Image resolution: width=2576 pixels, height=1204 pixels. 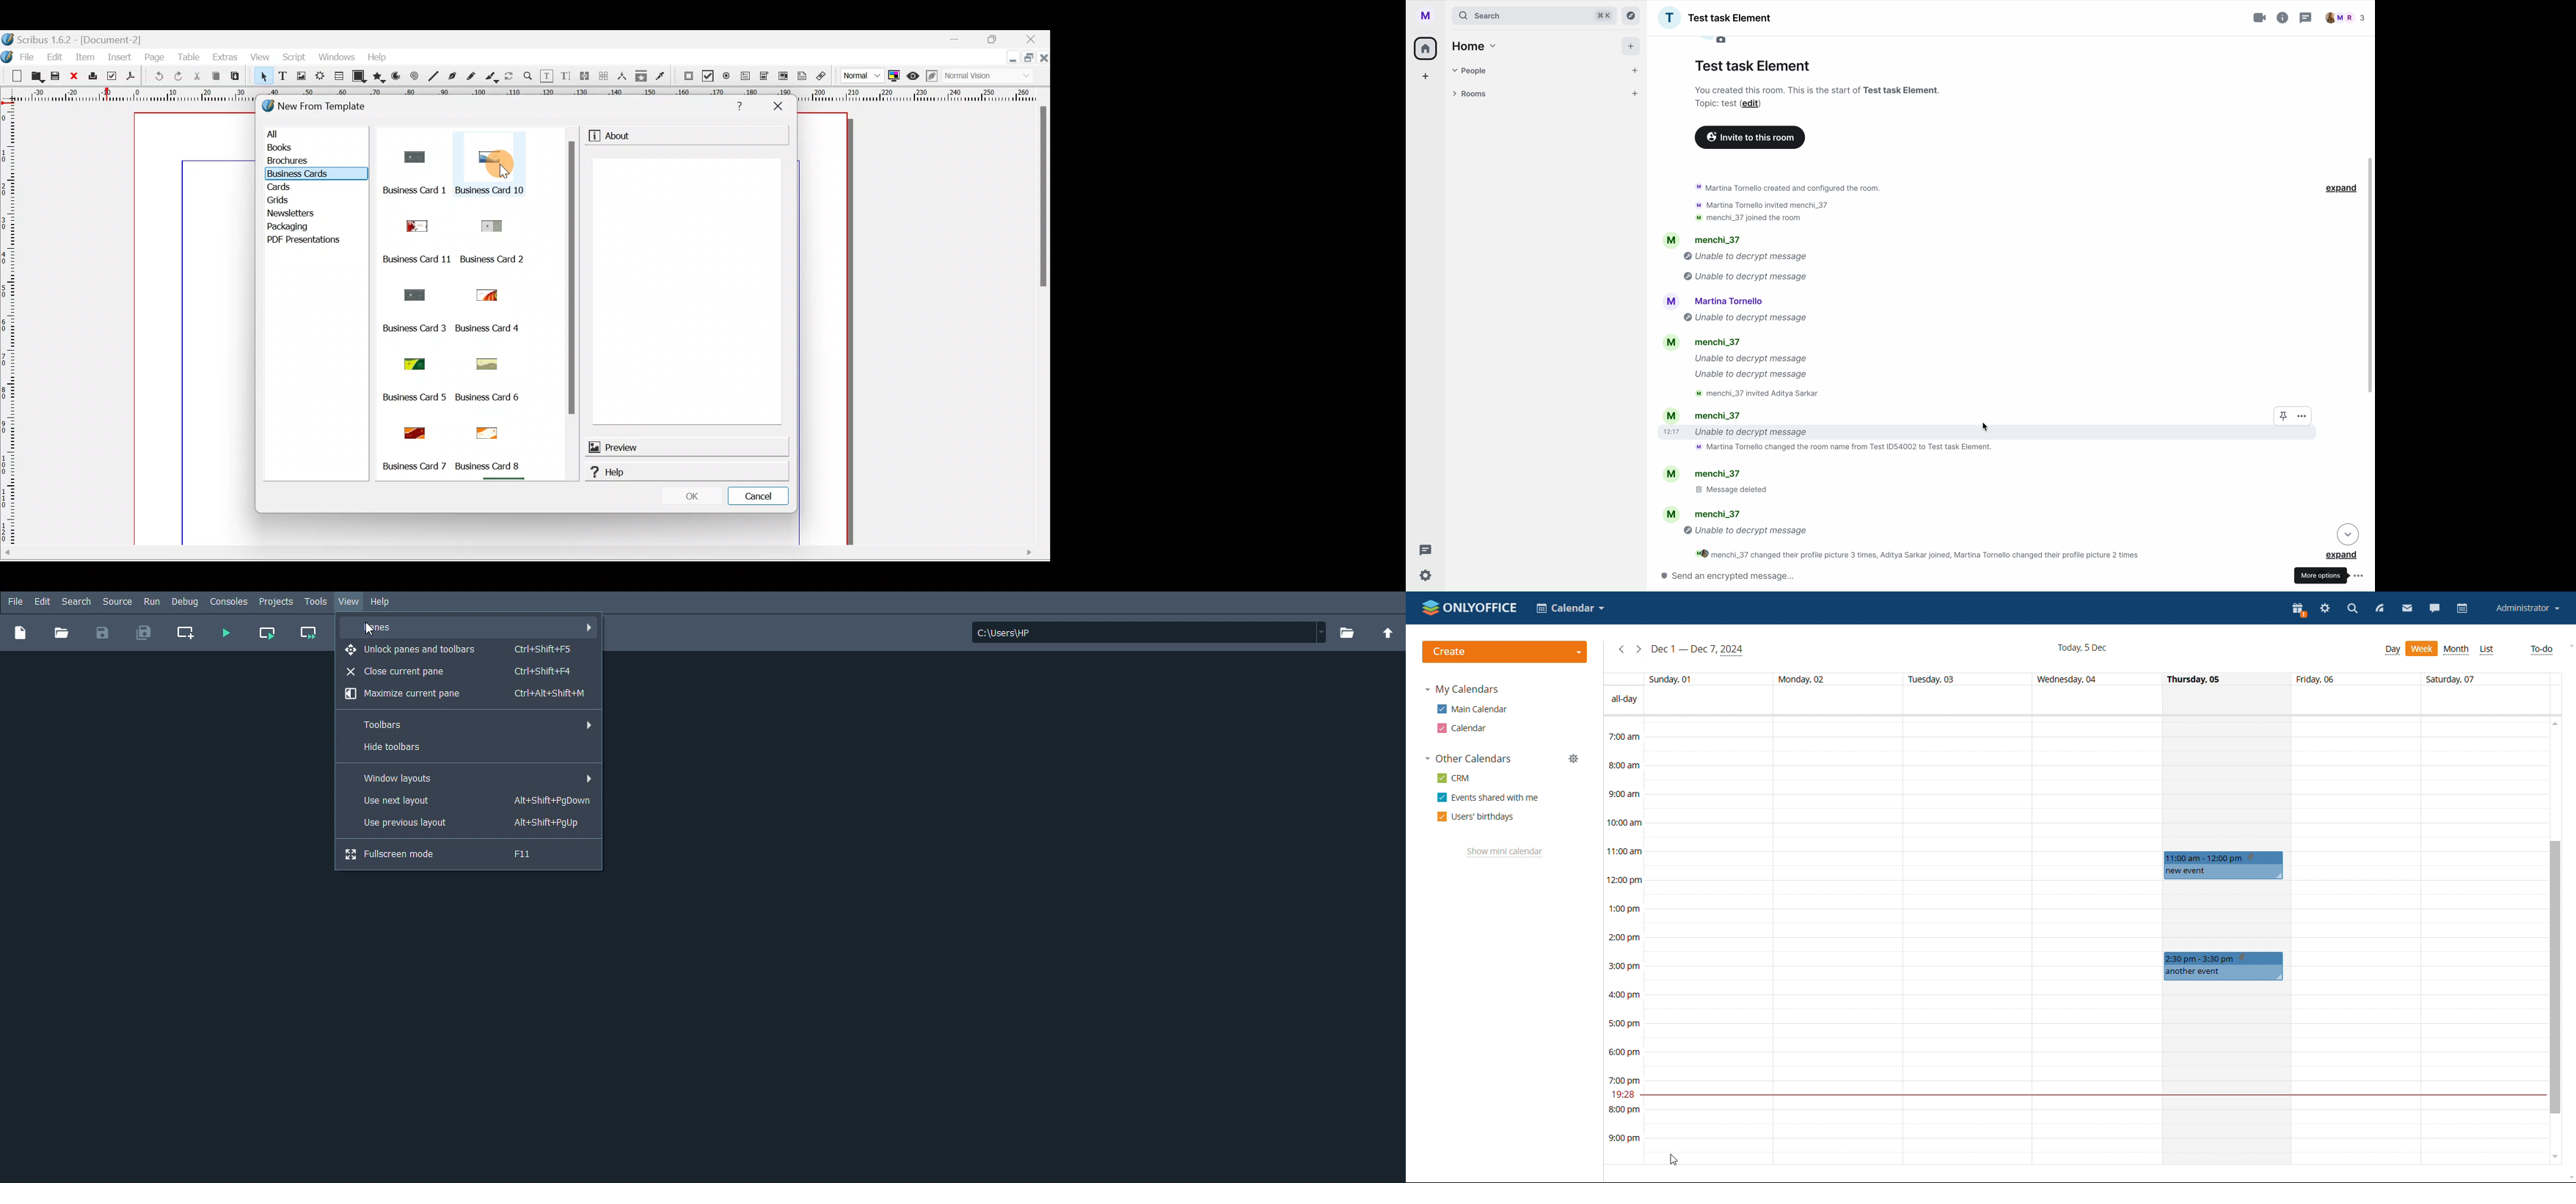 I want to click on Grids, so click(x=290, y=200).